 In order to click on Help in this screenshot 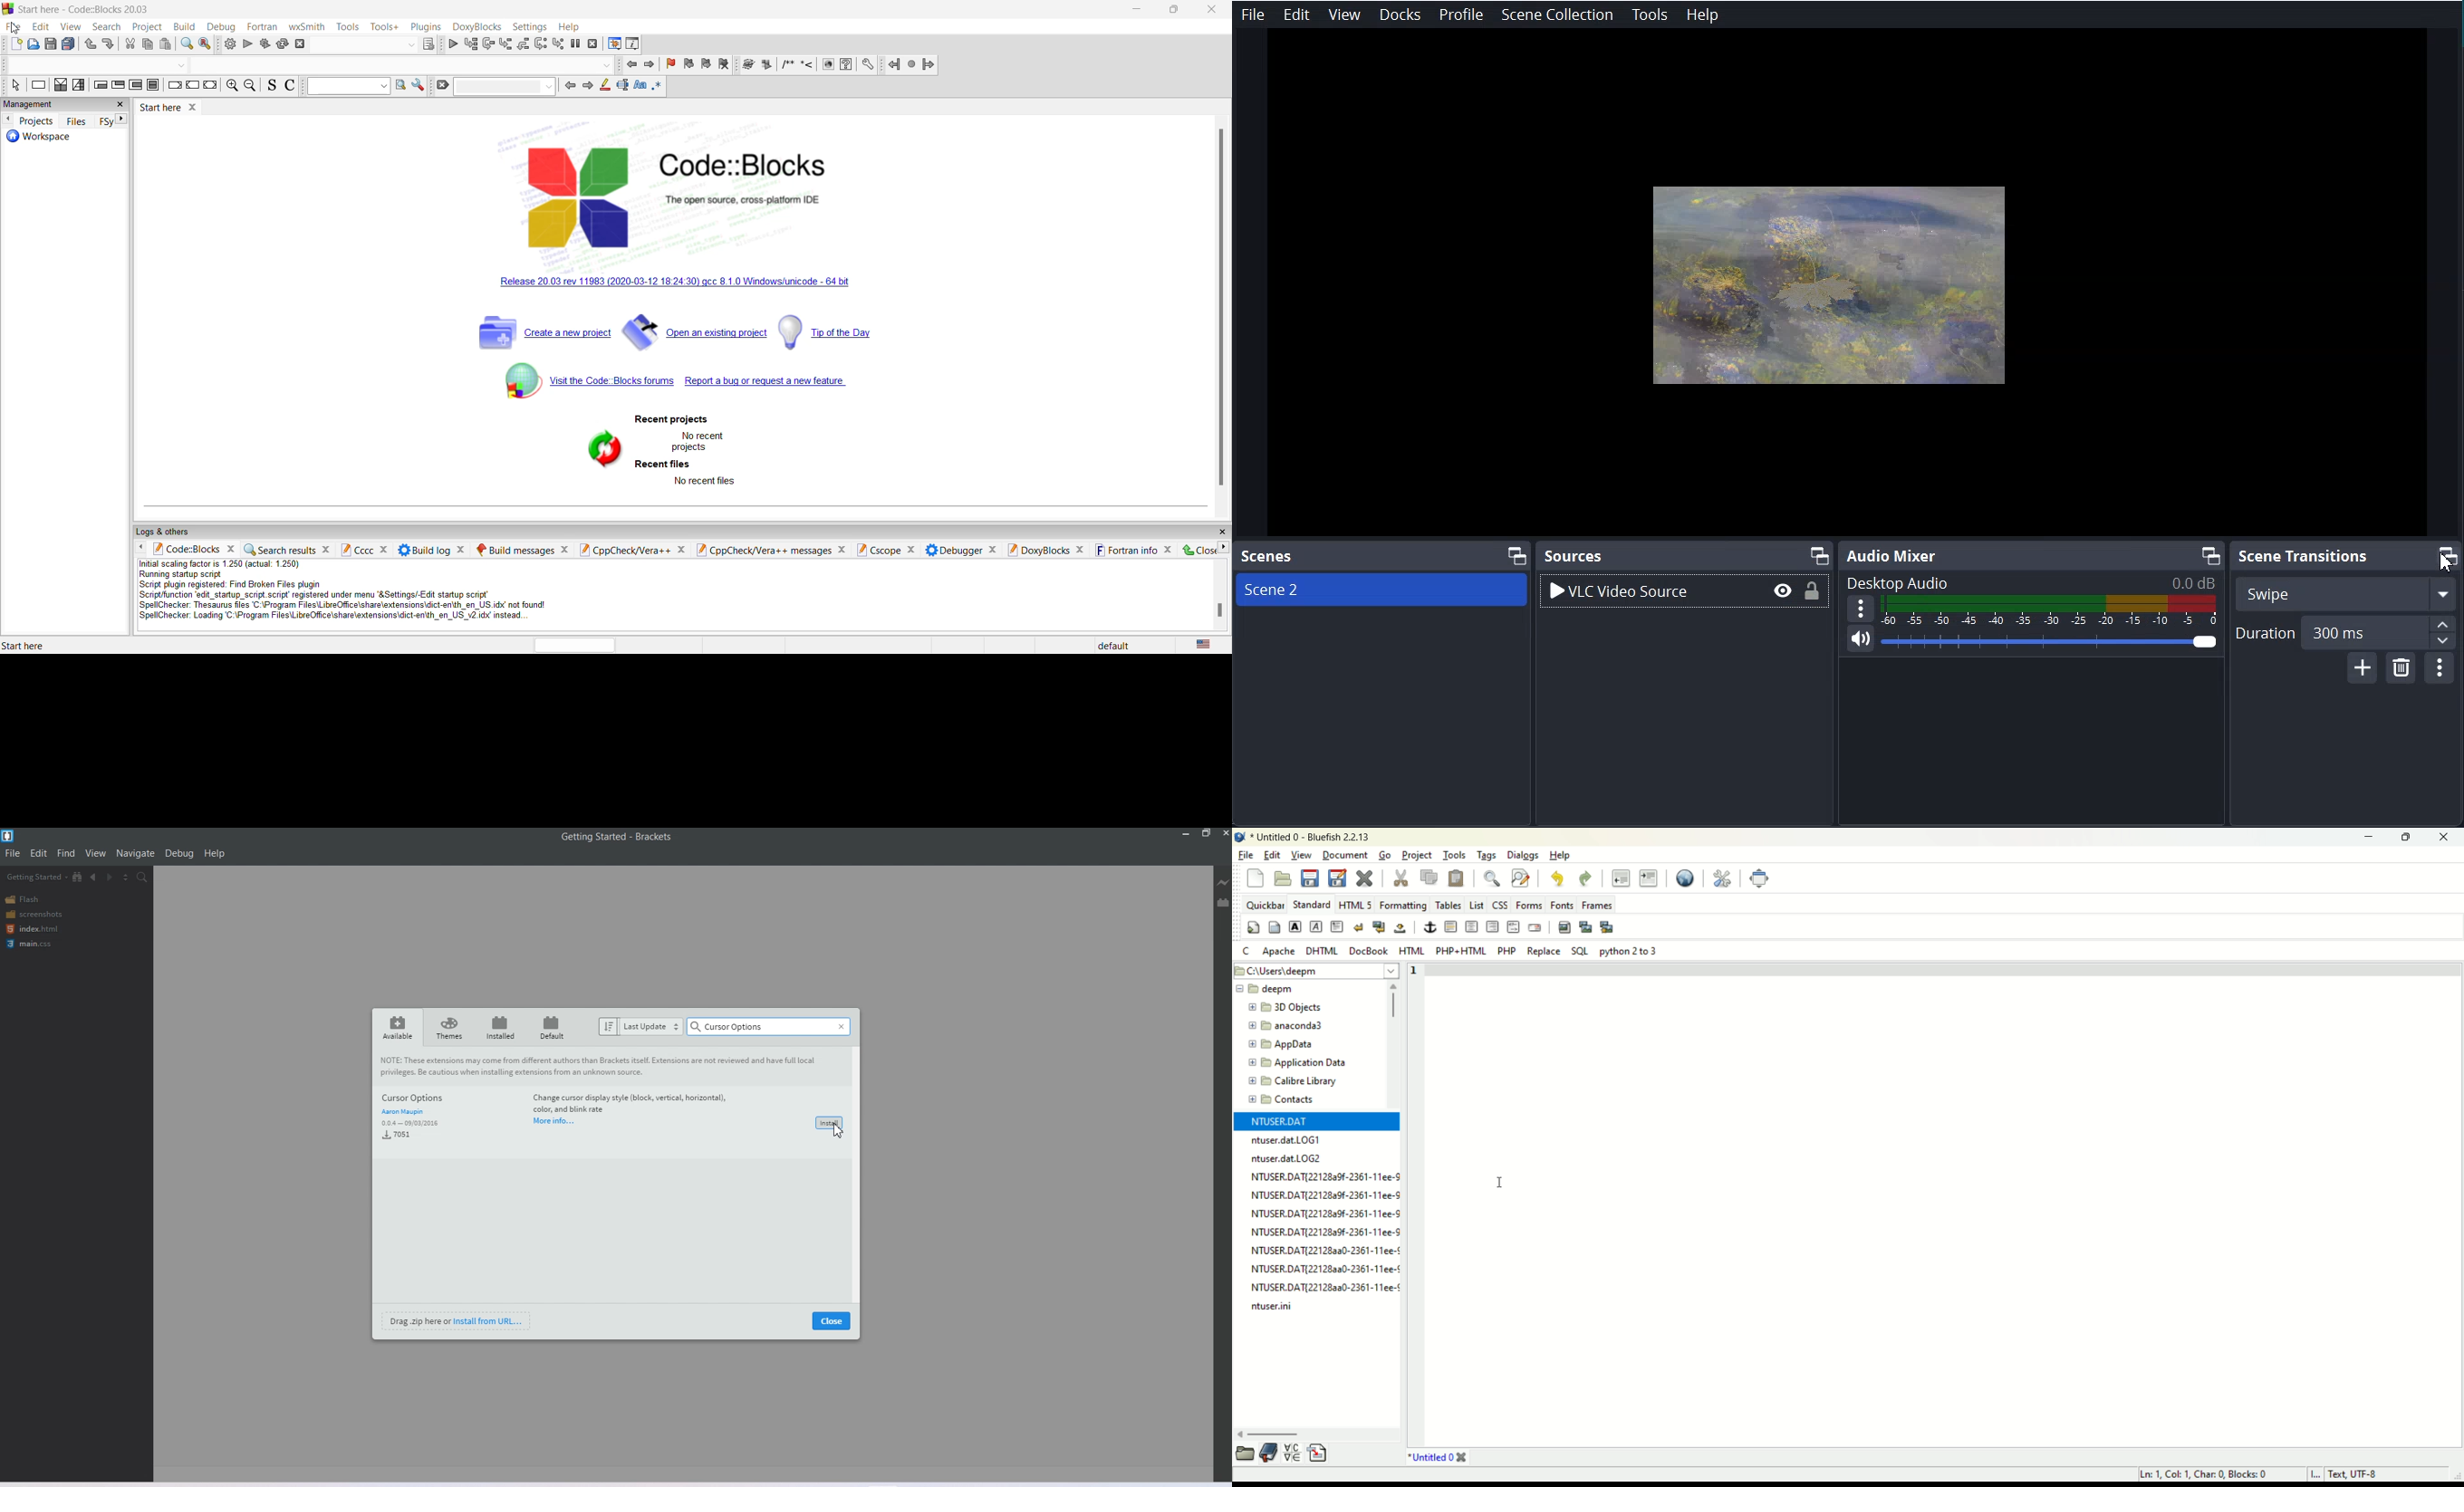, I will do `click(214, 853)`.